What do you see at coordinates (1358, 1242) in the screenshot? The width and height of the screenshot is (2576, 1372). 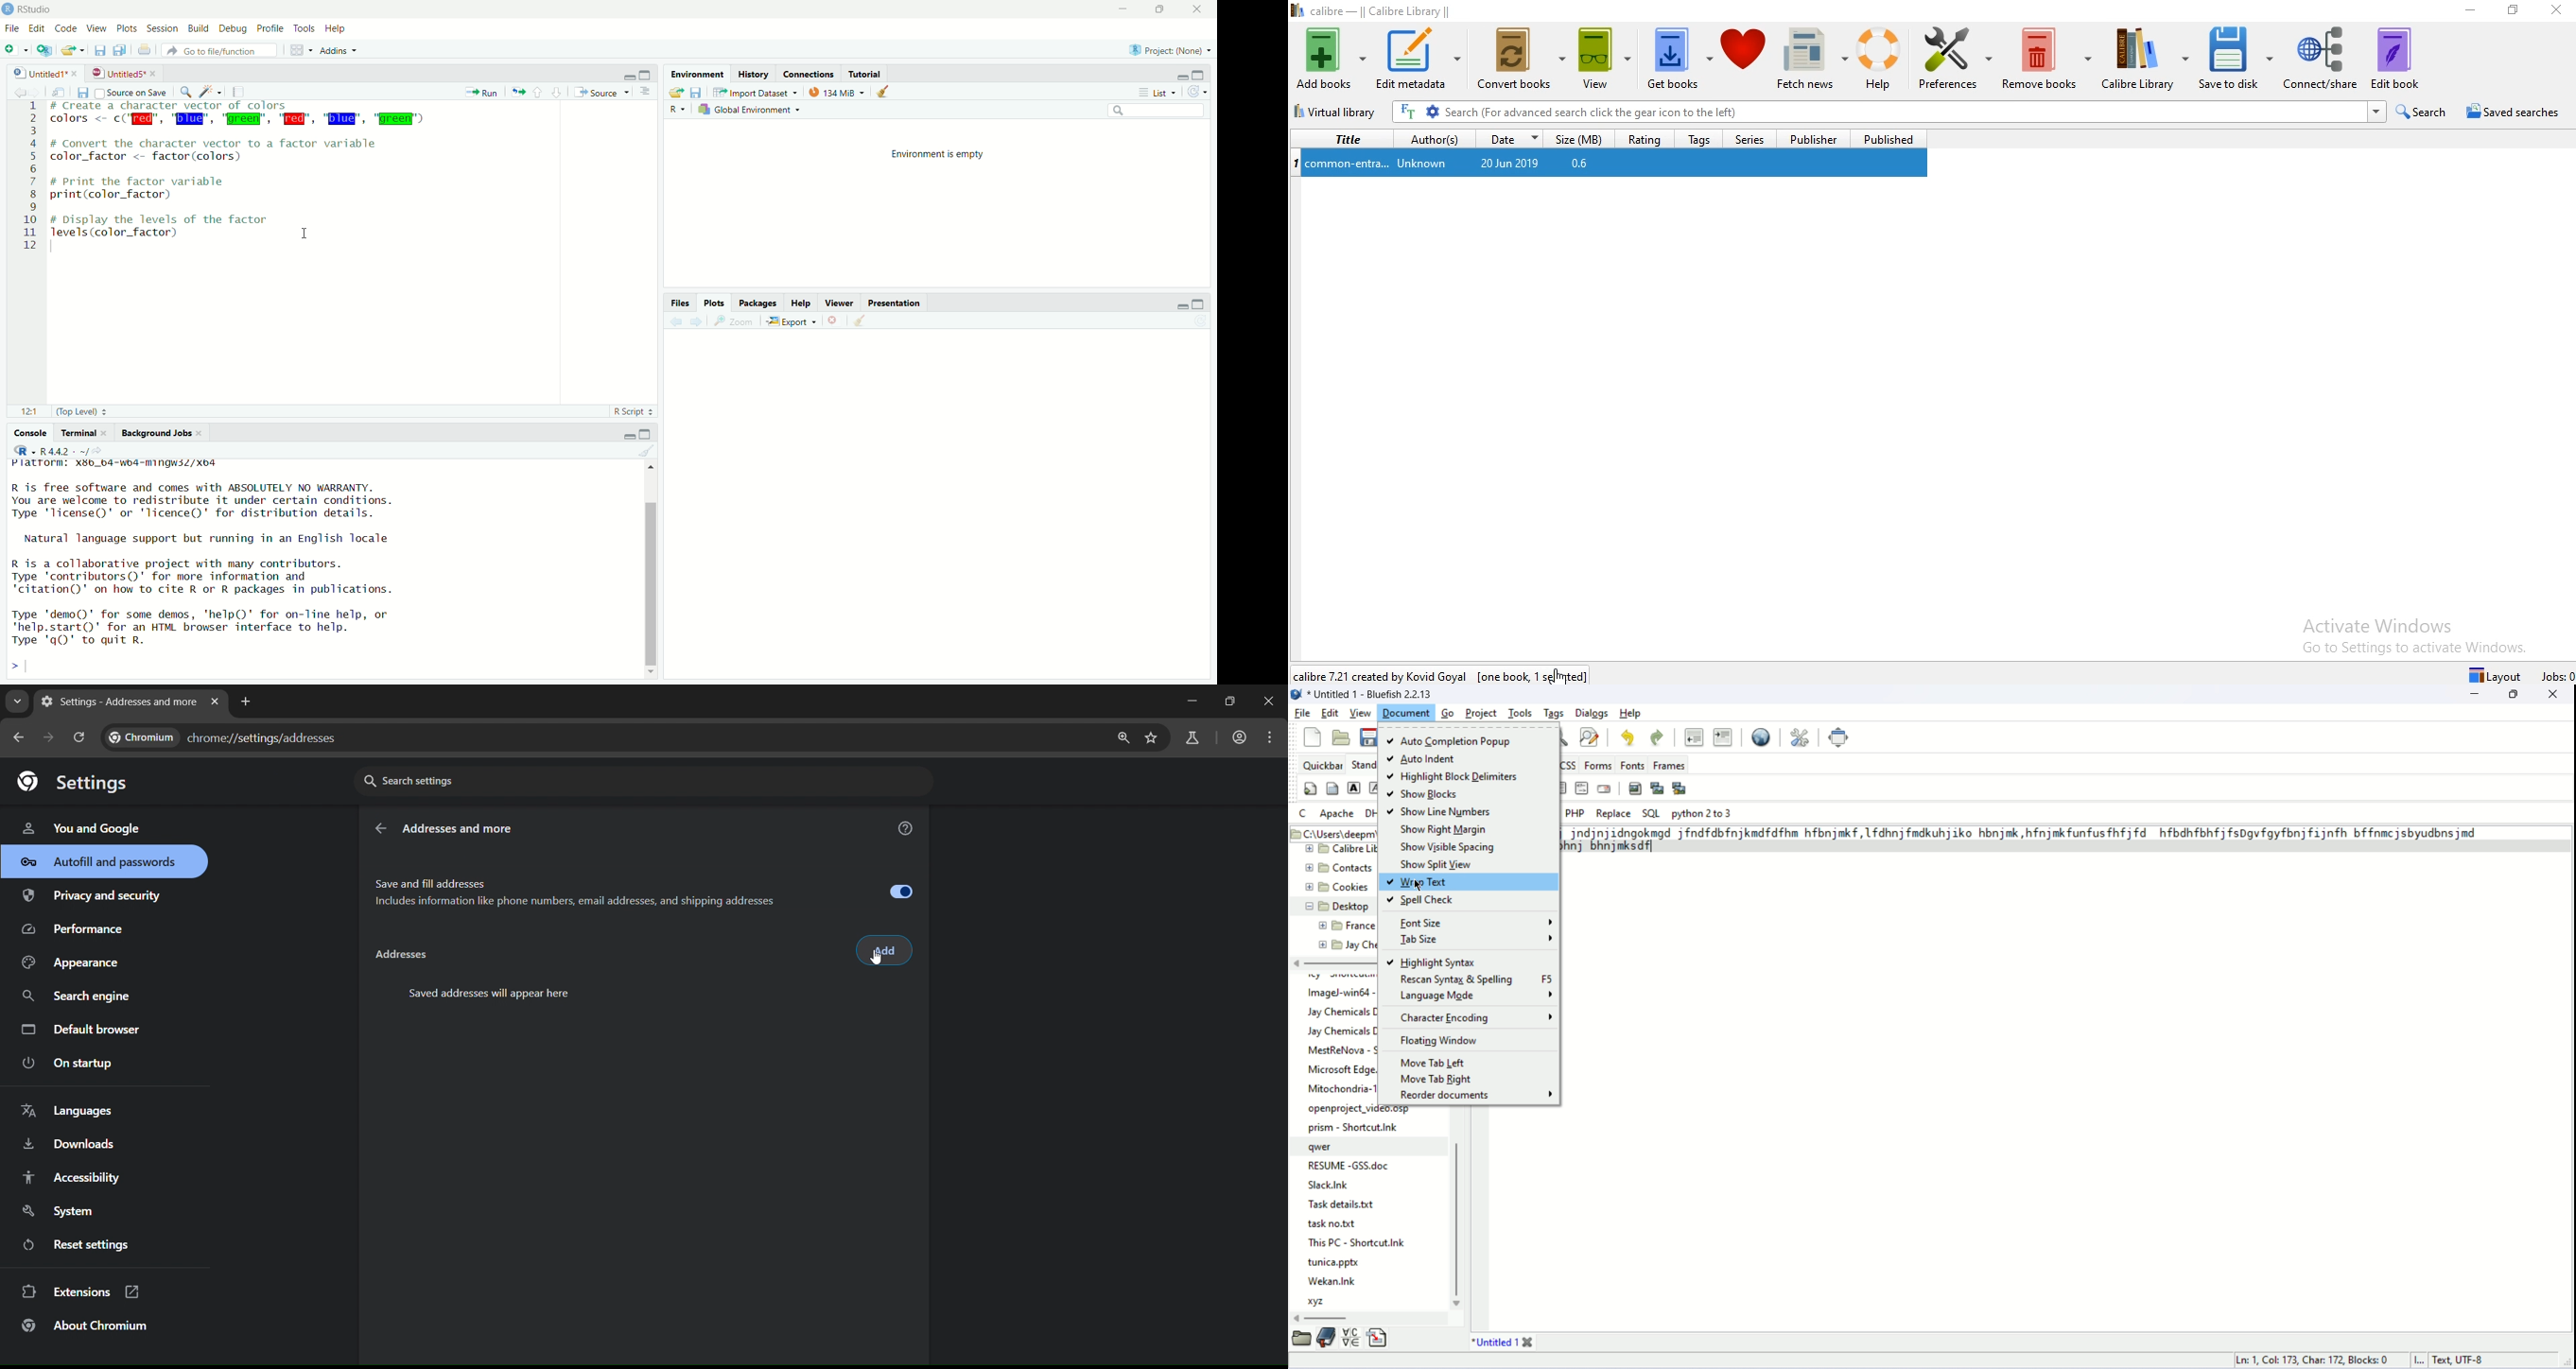 I see `This PC - Shortcut.Ink` at bounding box center [1358, 1242].